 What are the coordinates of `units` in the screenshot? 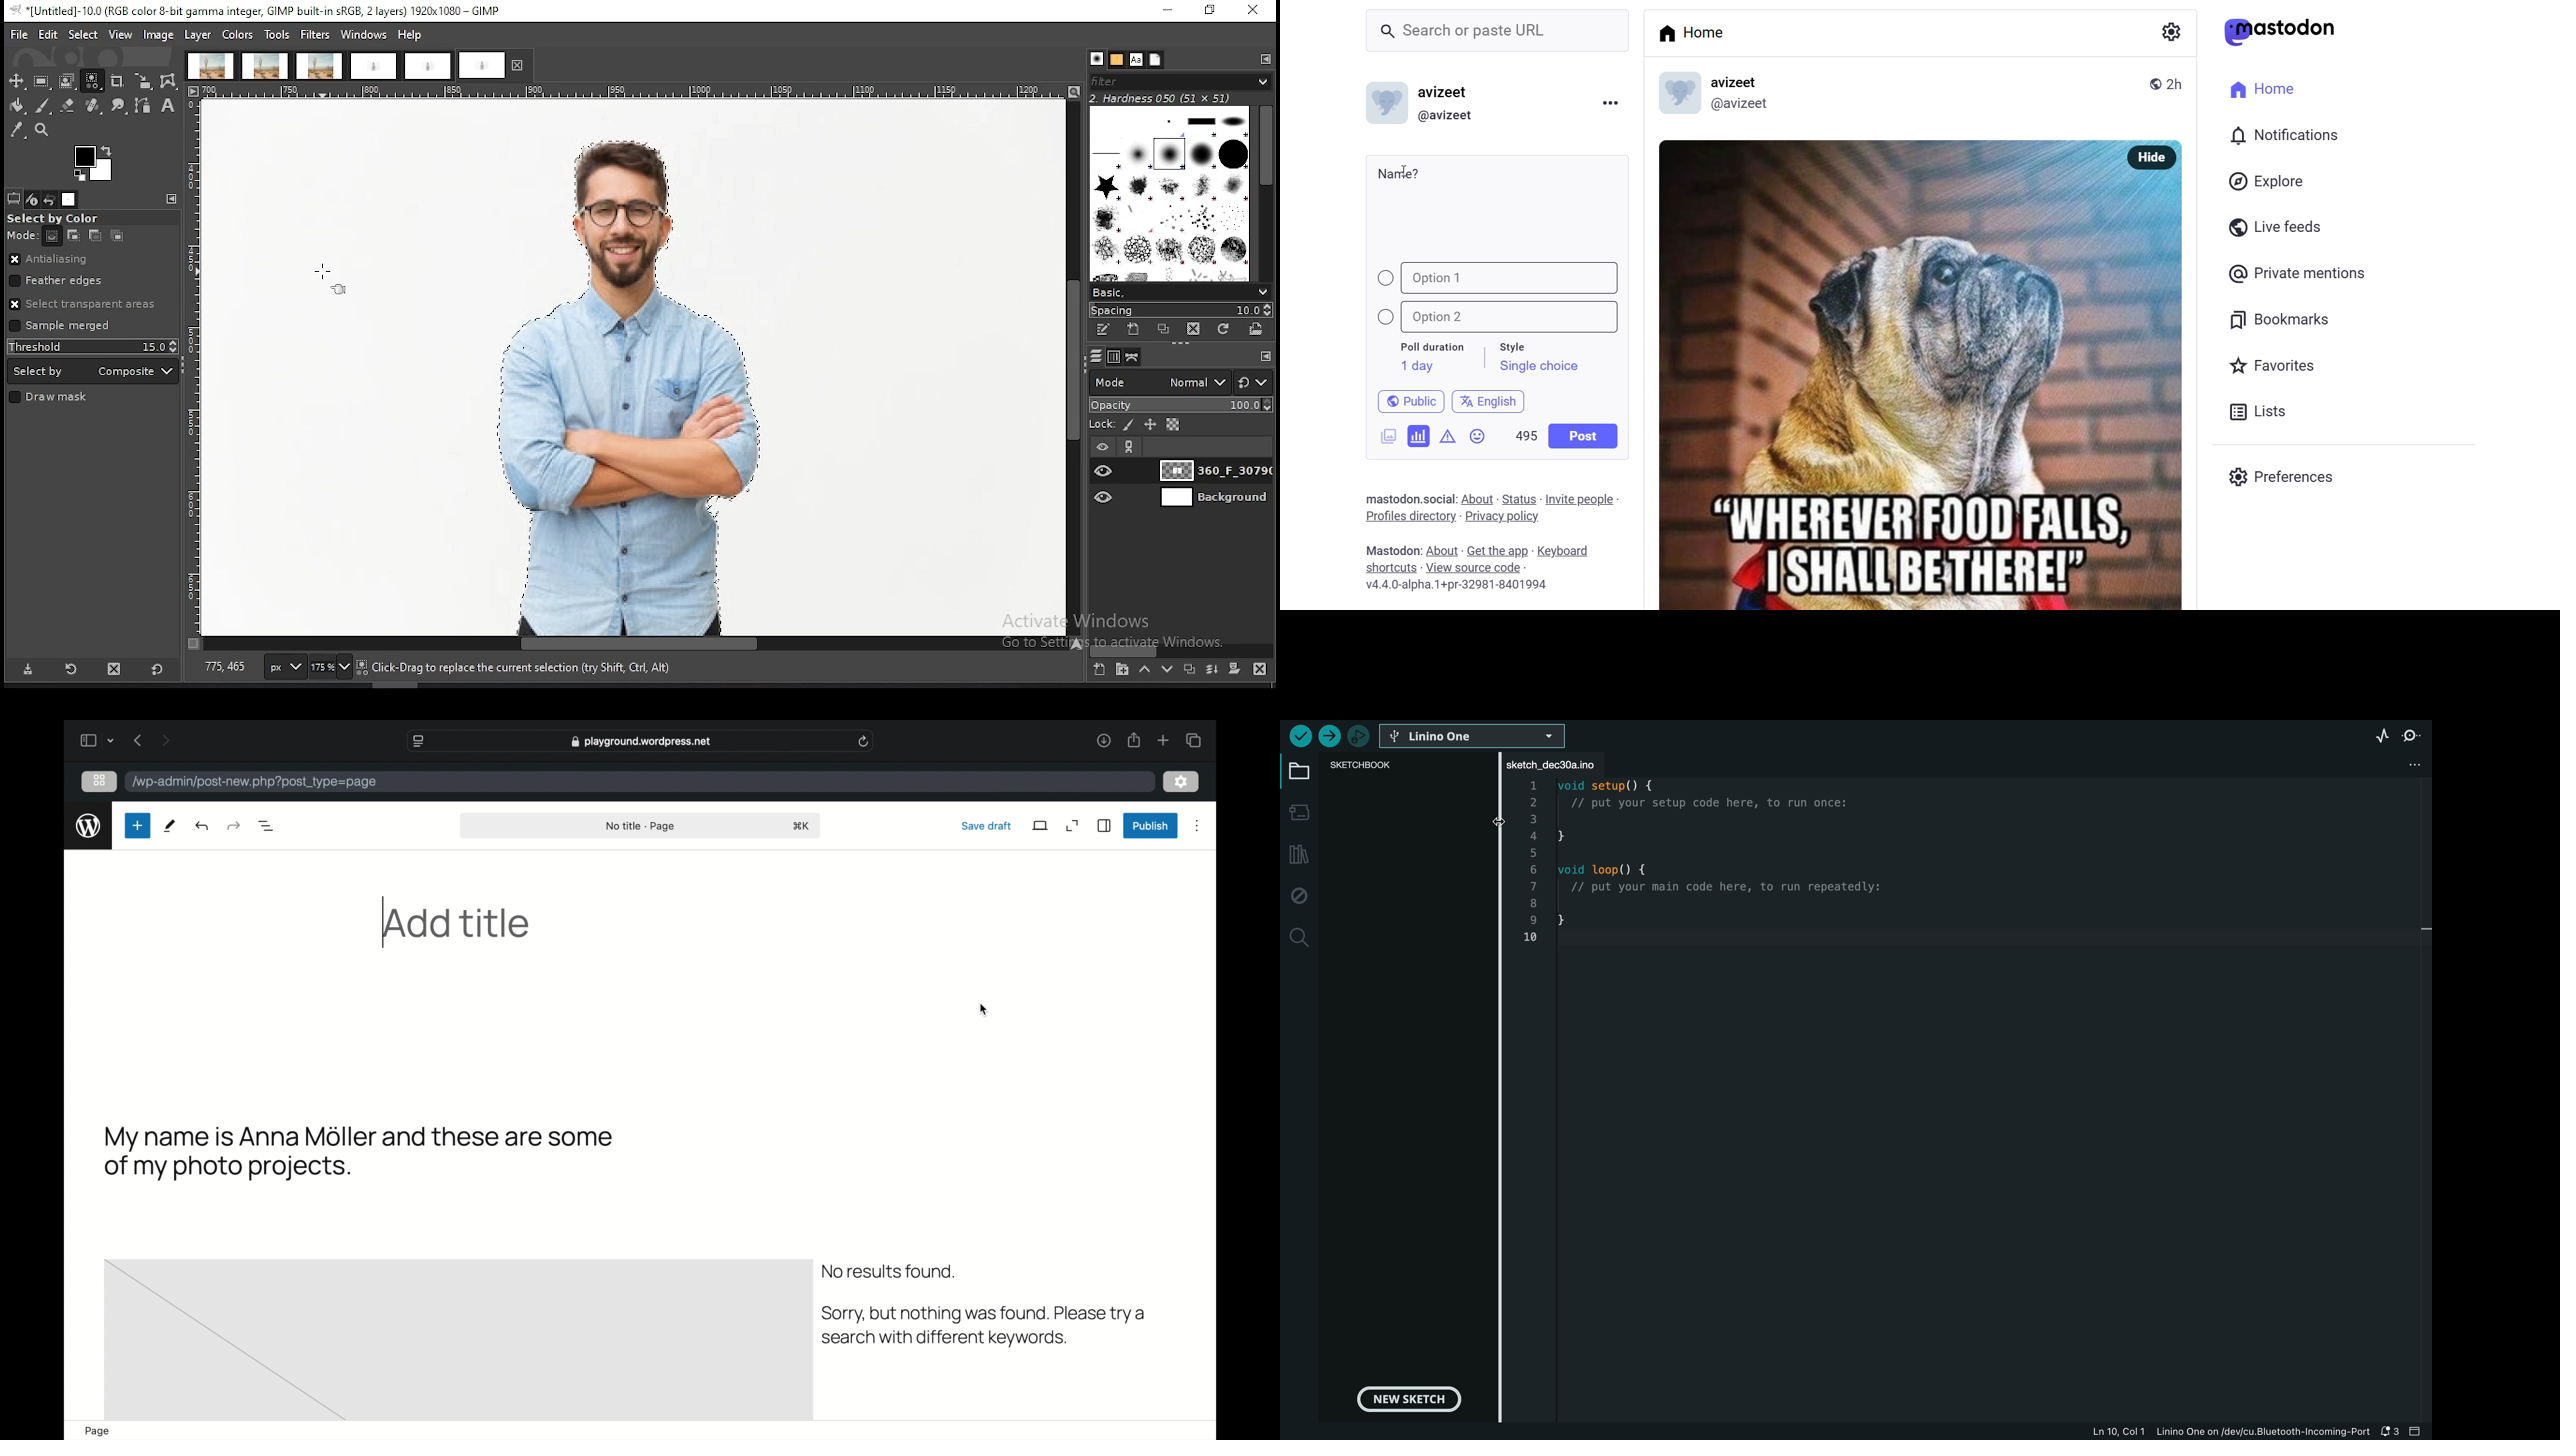 It's located at (284, 667).